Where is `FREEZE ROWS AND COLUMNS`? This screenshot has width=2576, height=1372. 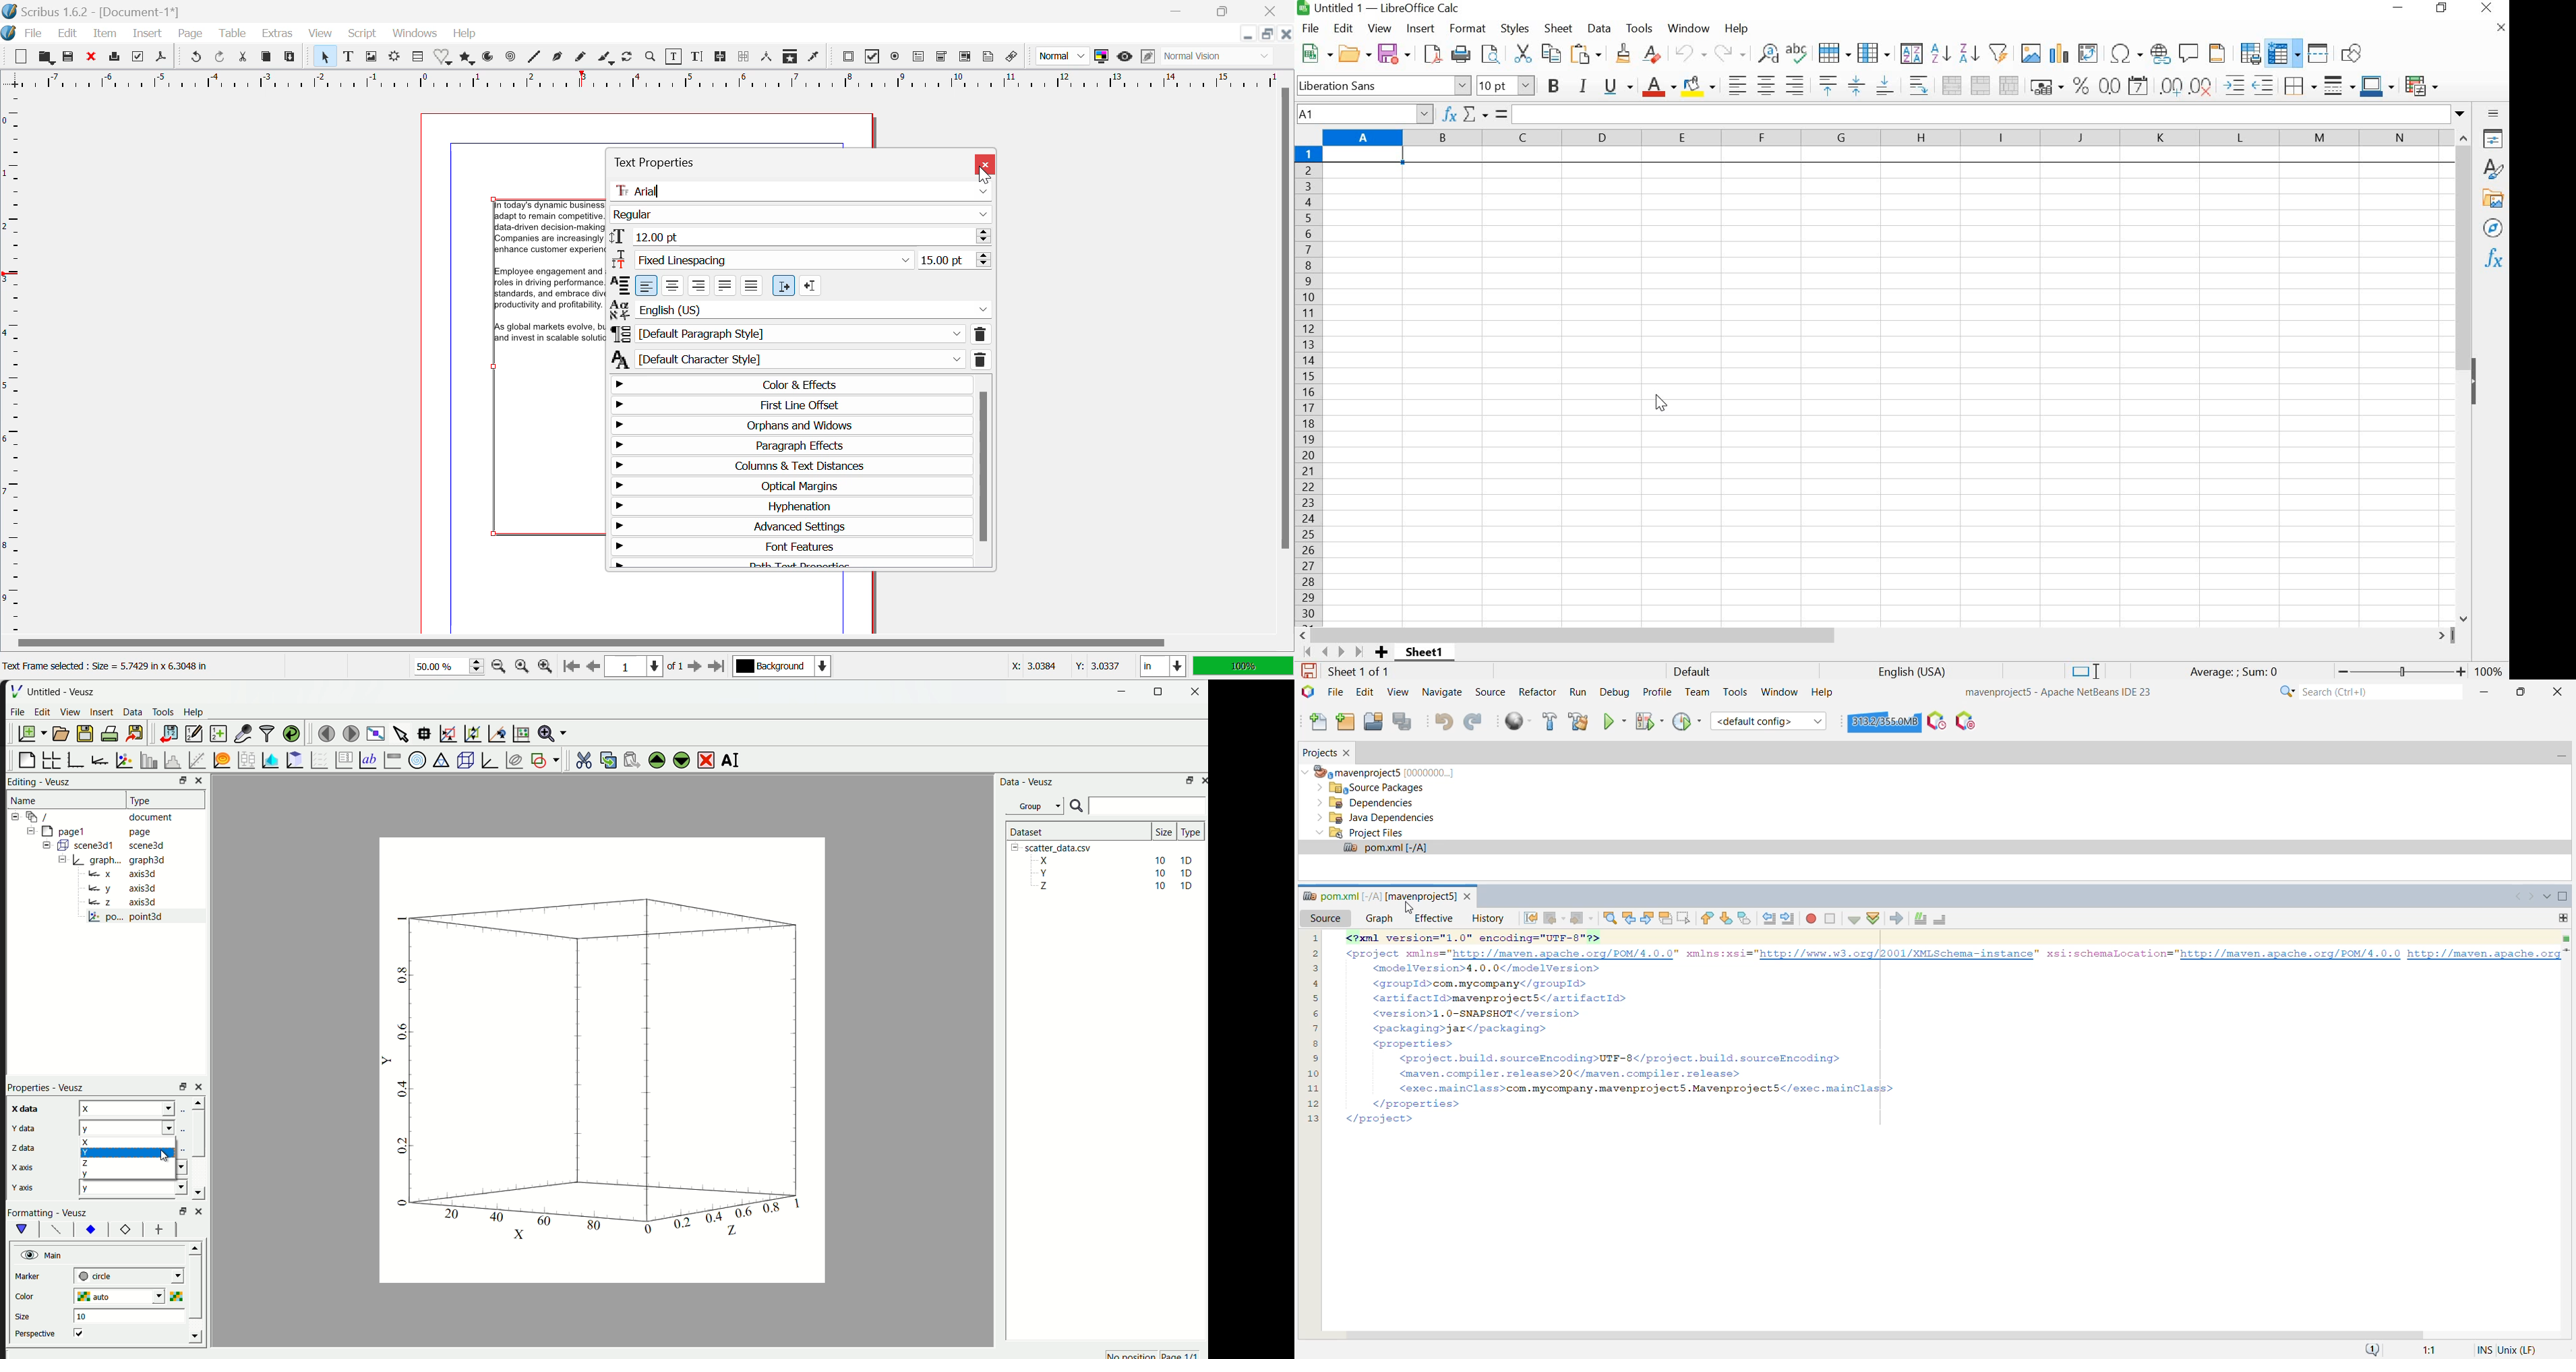 FREEZE ROWS AND COLUMNS is located at coordinates (2282, 53).